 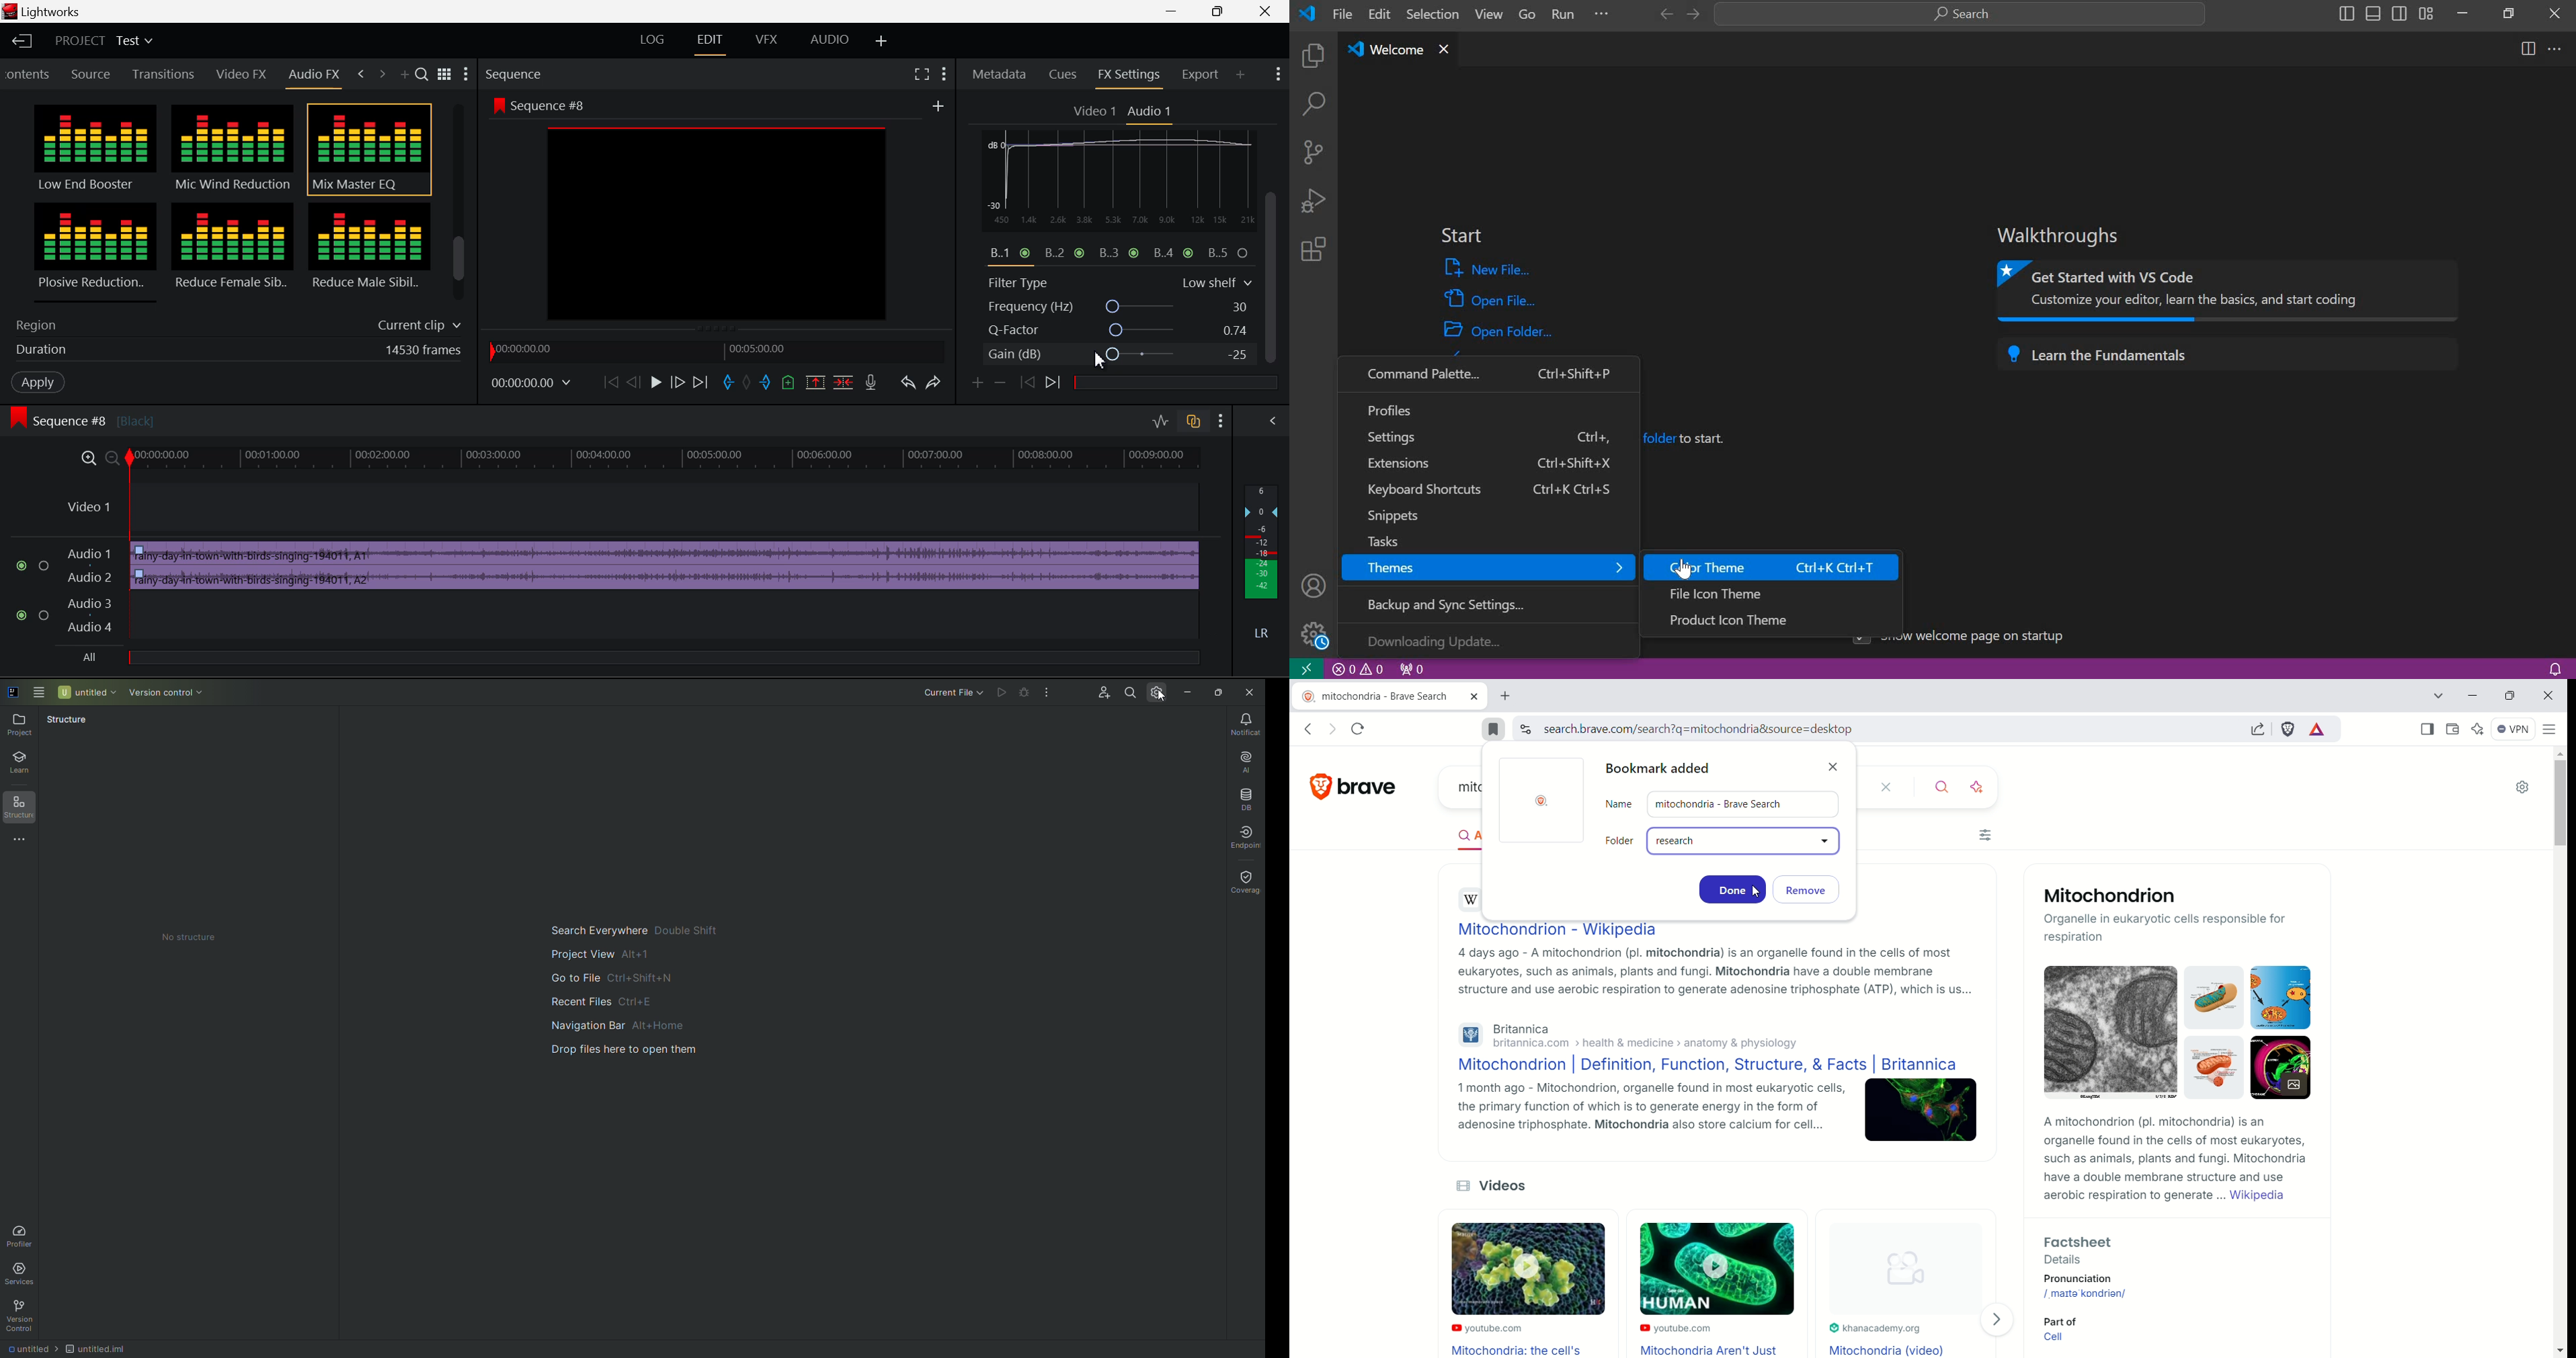 What do you see at coordinates (406, 76) in the screenshot?
I see `Add Panel` at bounding box center [406, 76].